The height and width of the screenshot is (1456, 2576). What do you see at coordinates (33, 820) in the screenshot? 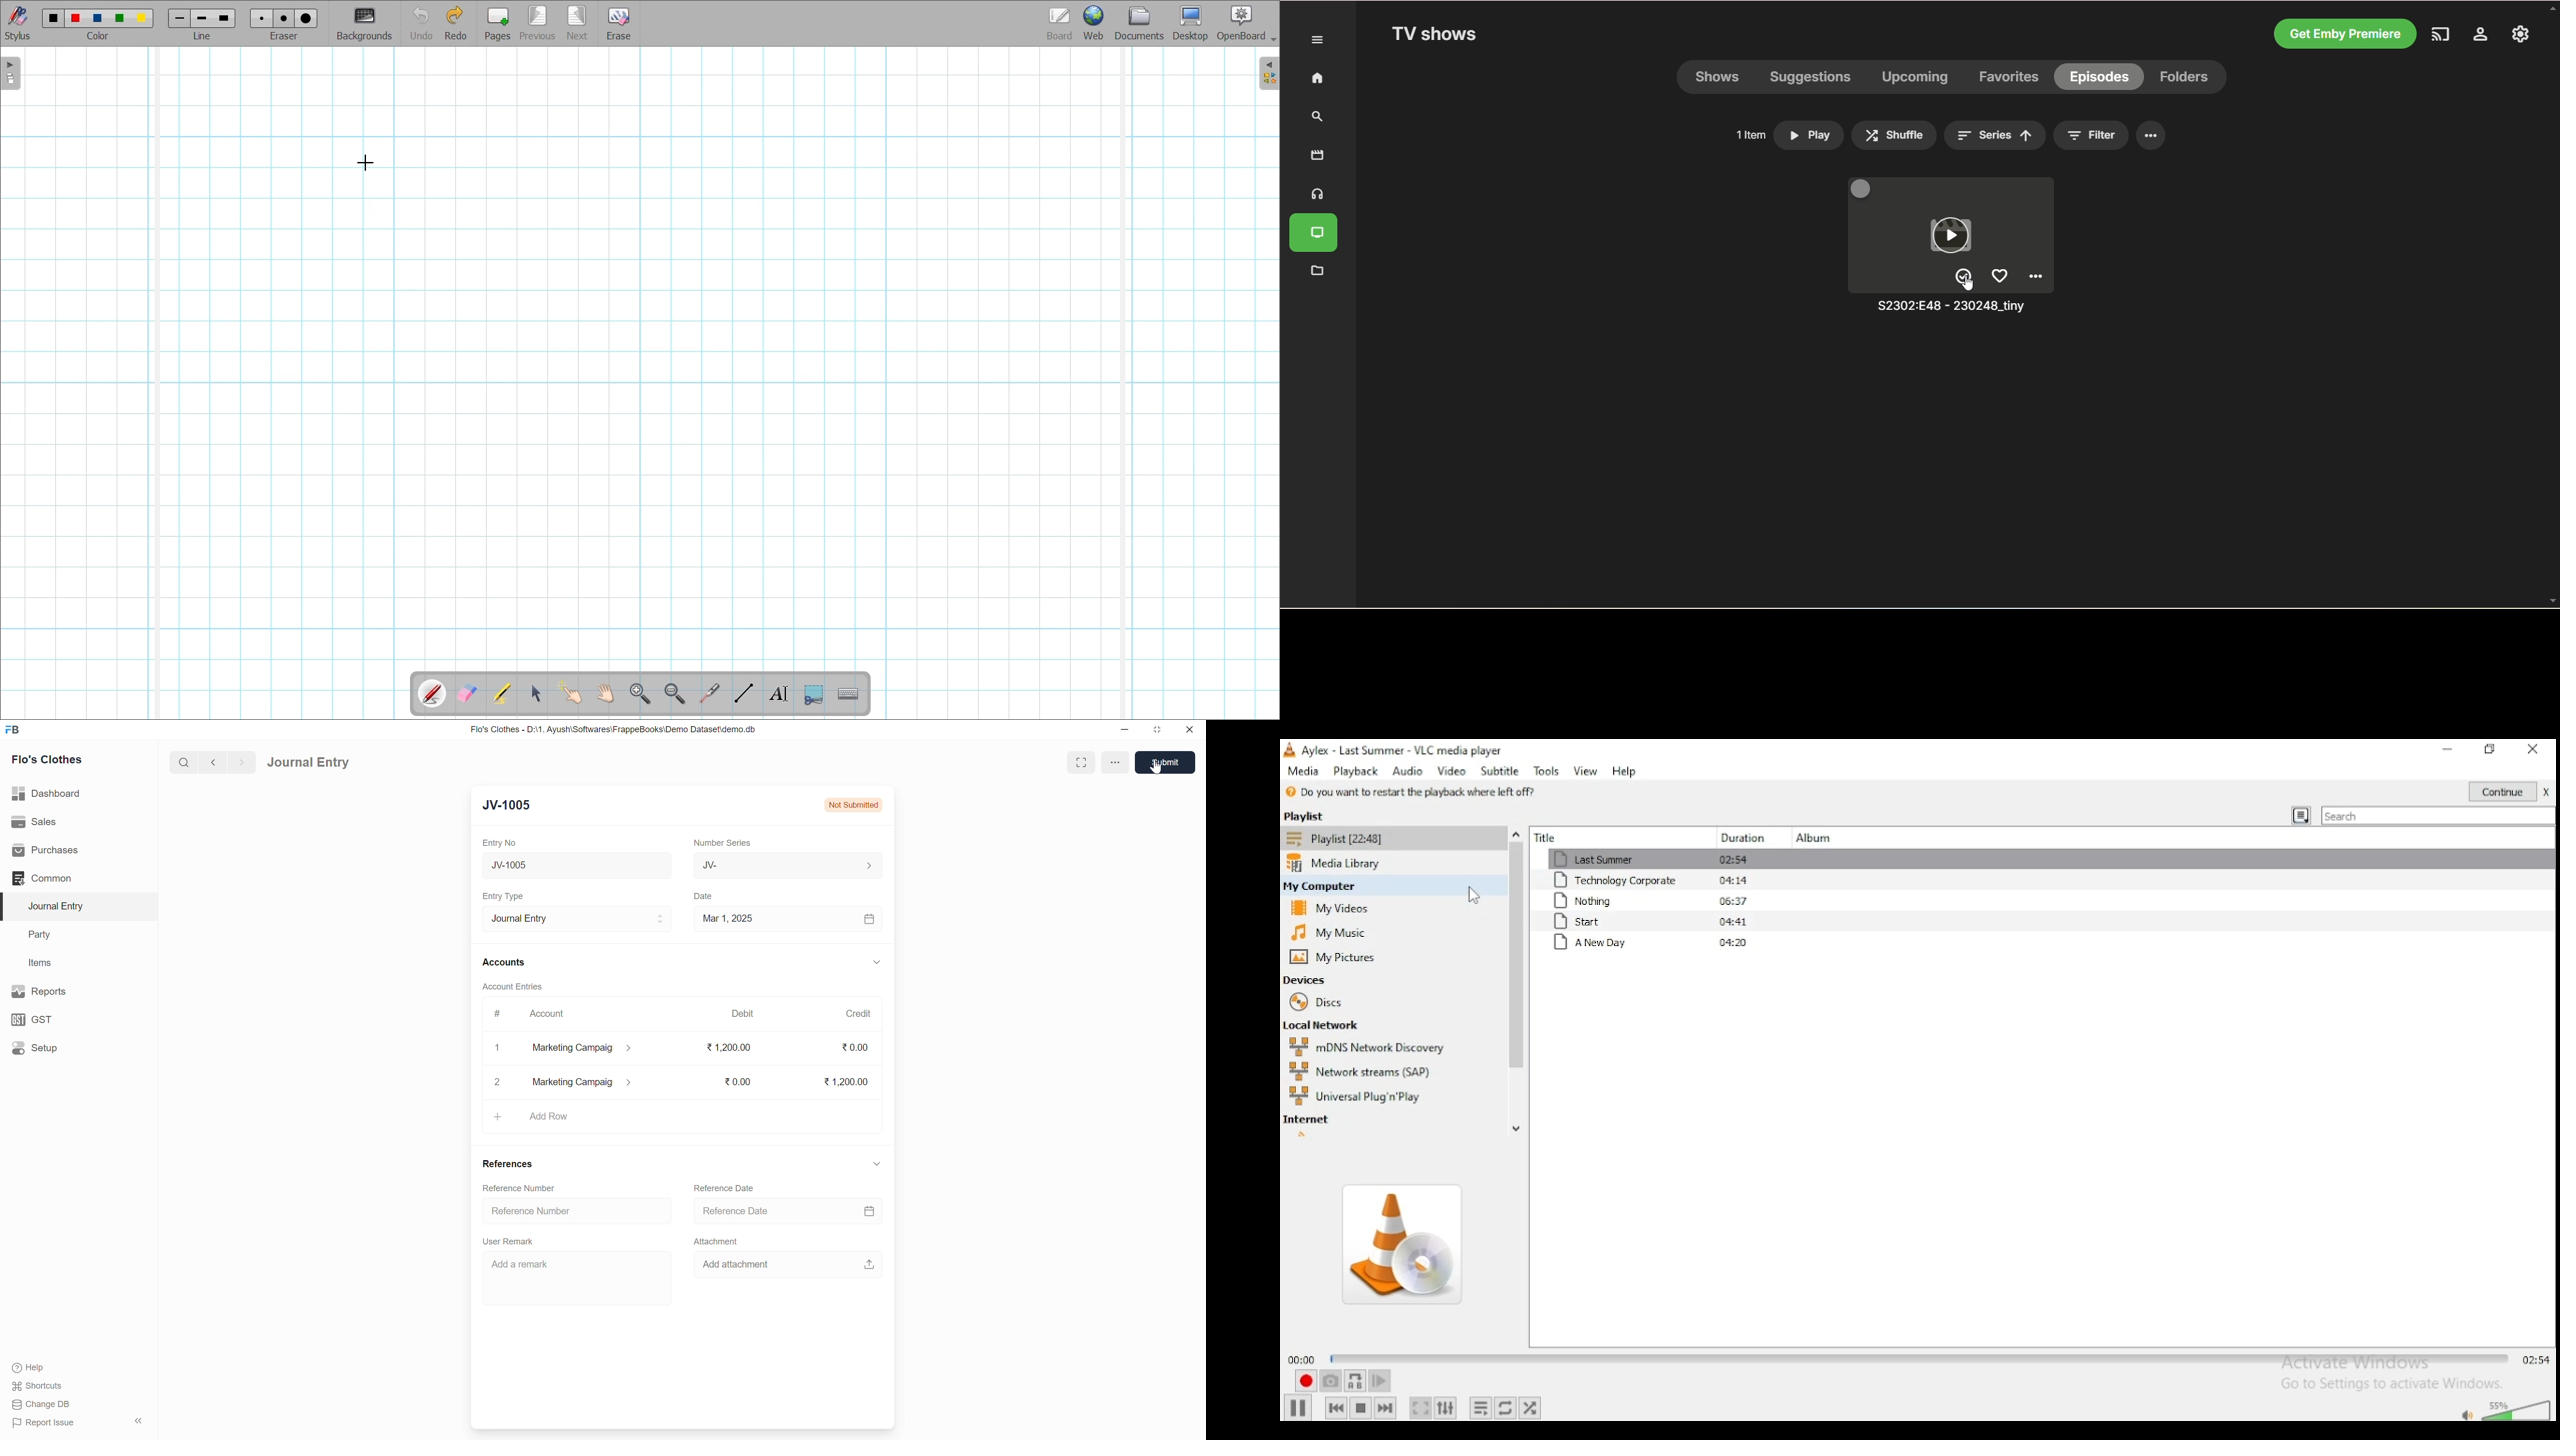
I see `Sales` at bounding box center [33, 820].